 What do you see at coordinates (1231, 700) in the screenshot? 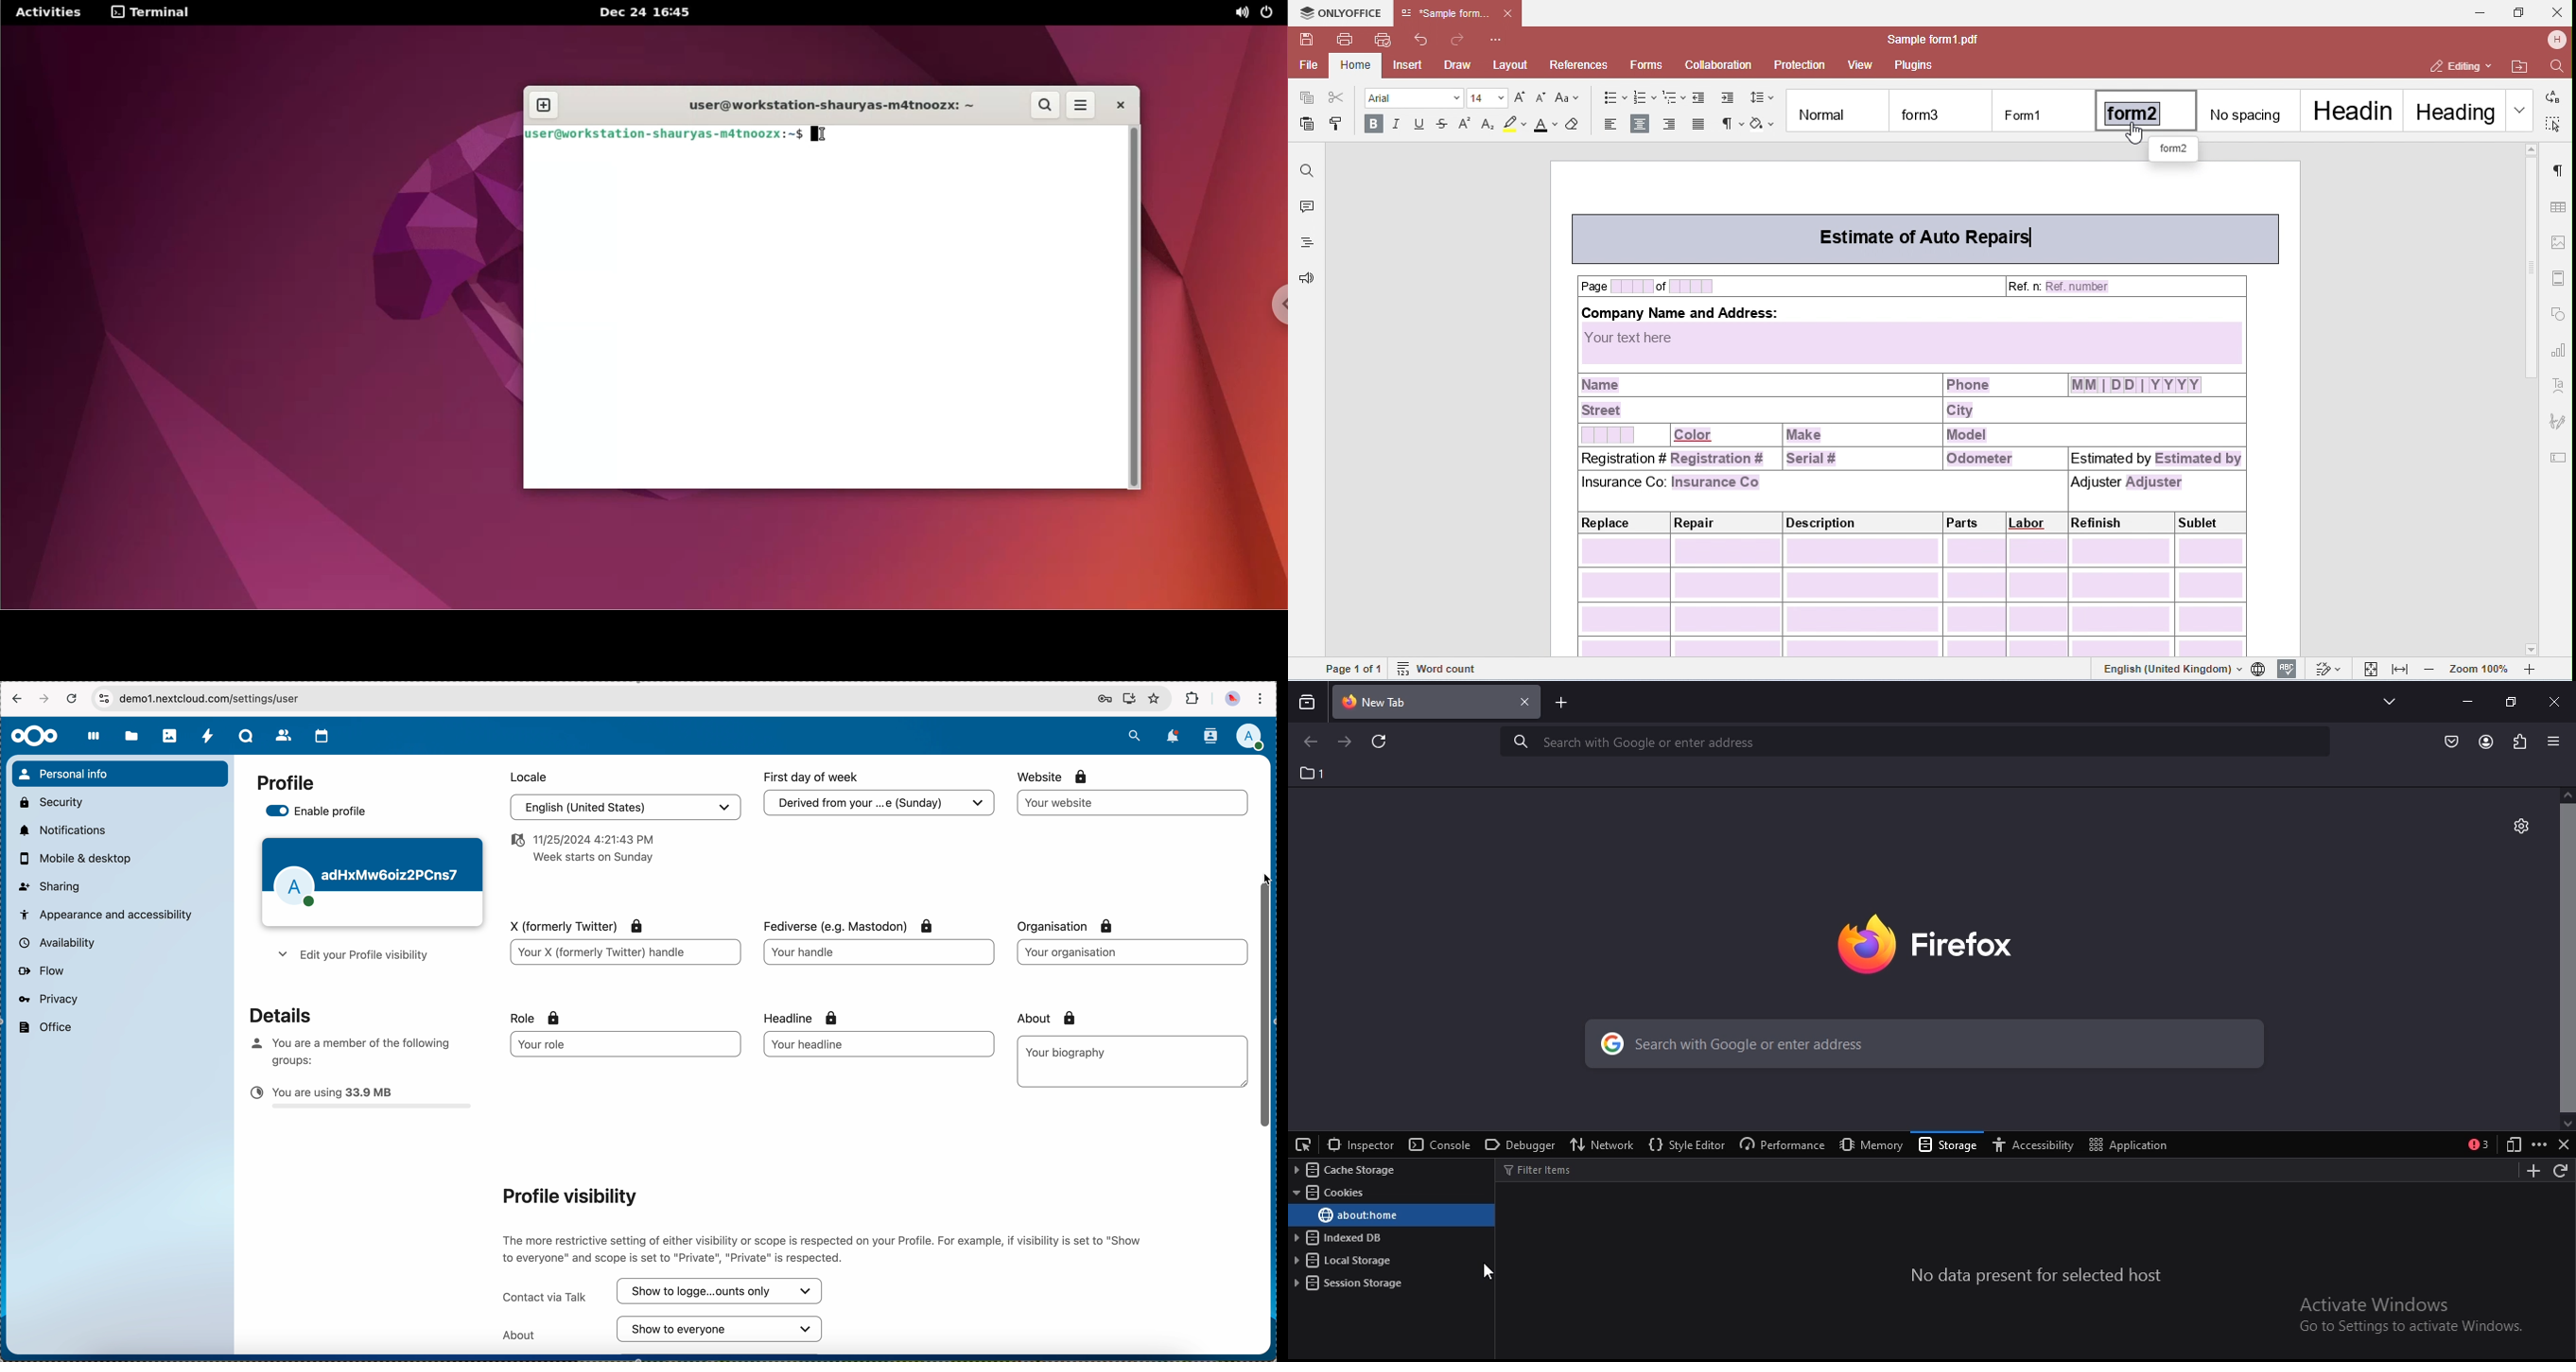
I see `profile picture` at bounding box center [1231, 700].